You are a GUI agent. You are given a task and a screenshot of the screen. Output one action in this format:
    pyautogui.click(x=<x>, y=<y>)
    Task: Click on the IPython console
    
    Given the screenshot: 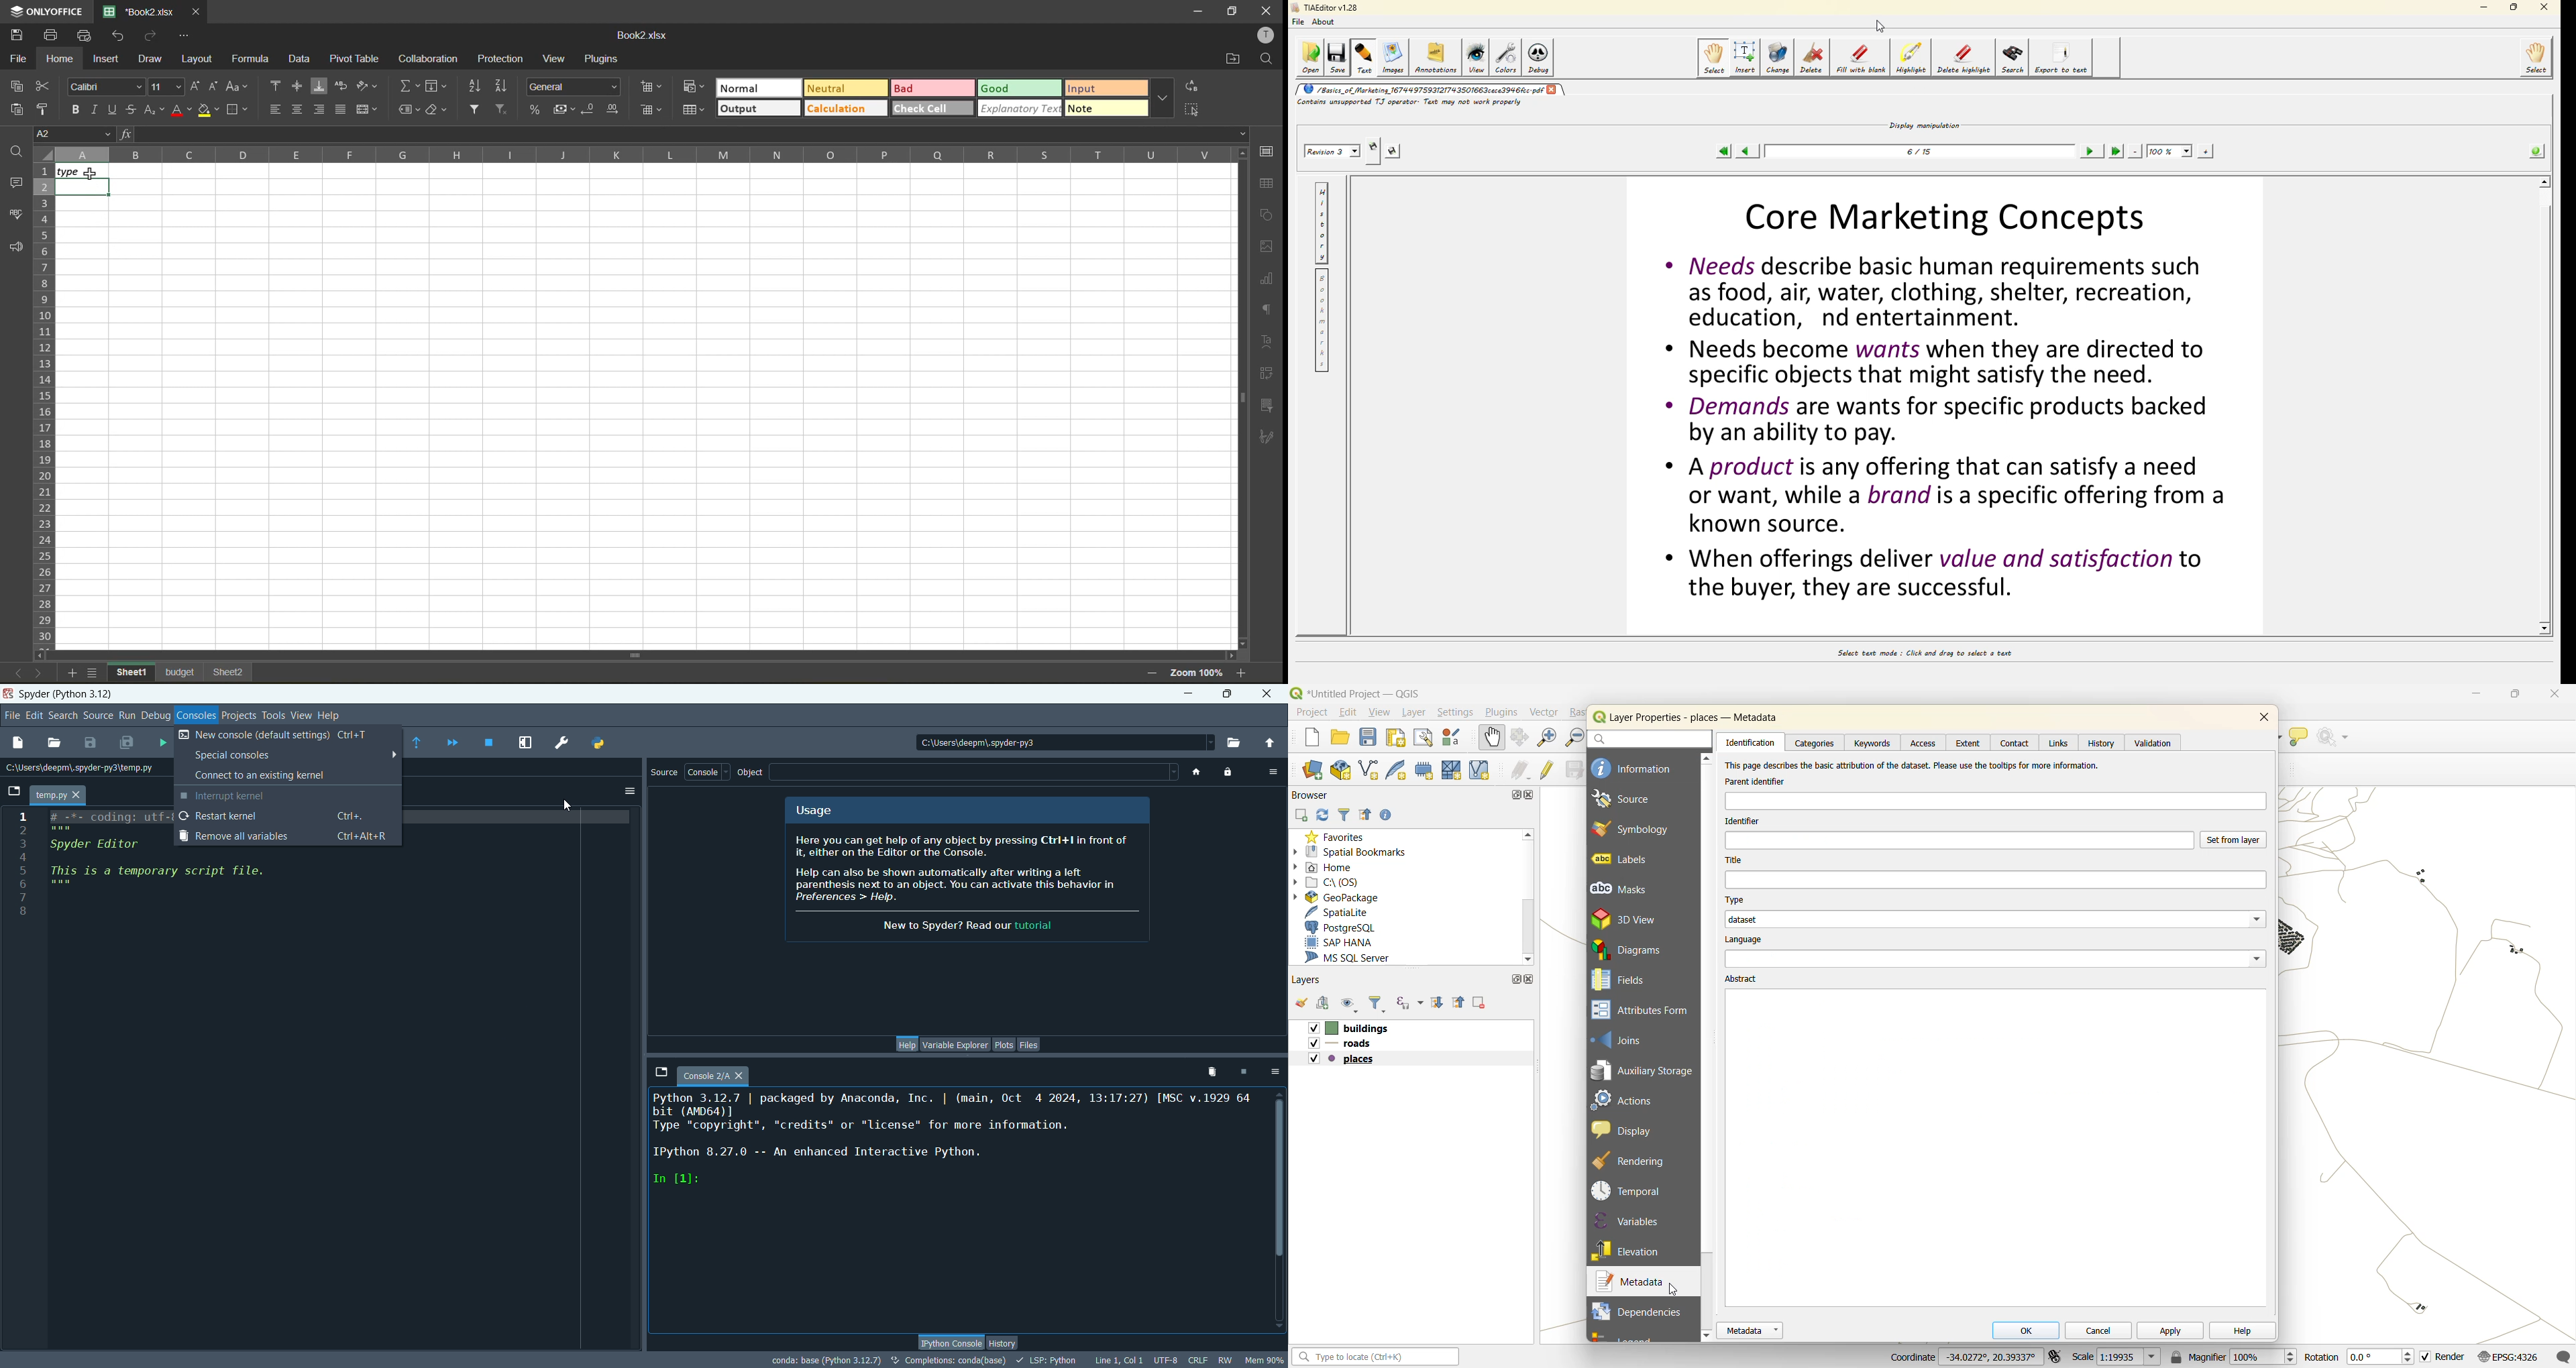 What is the action you would take?
    pyautogui.click(x=946, y=1343)
    